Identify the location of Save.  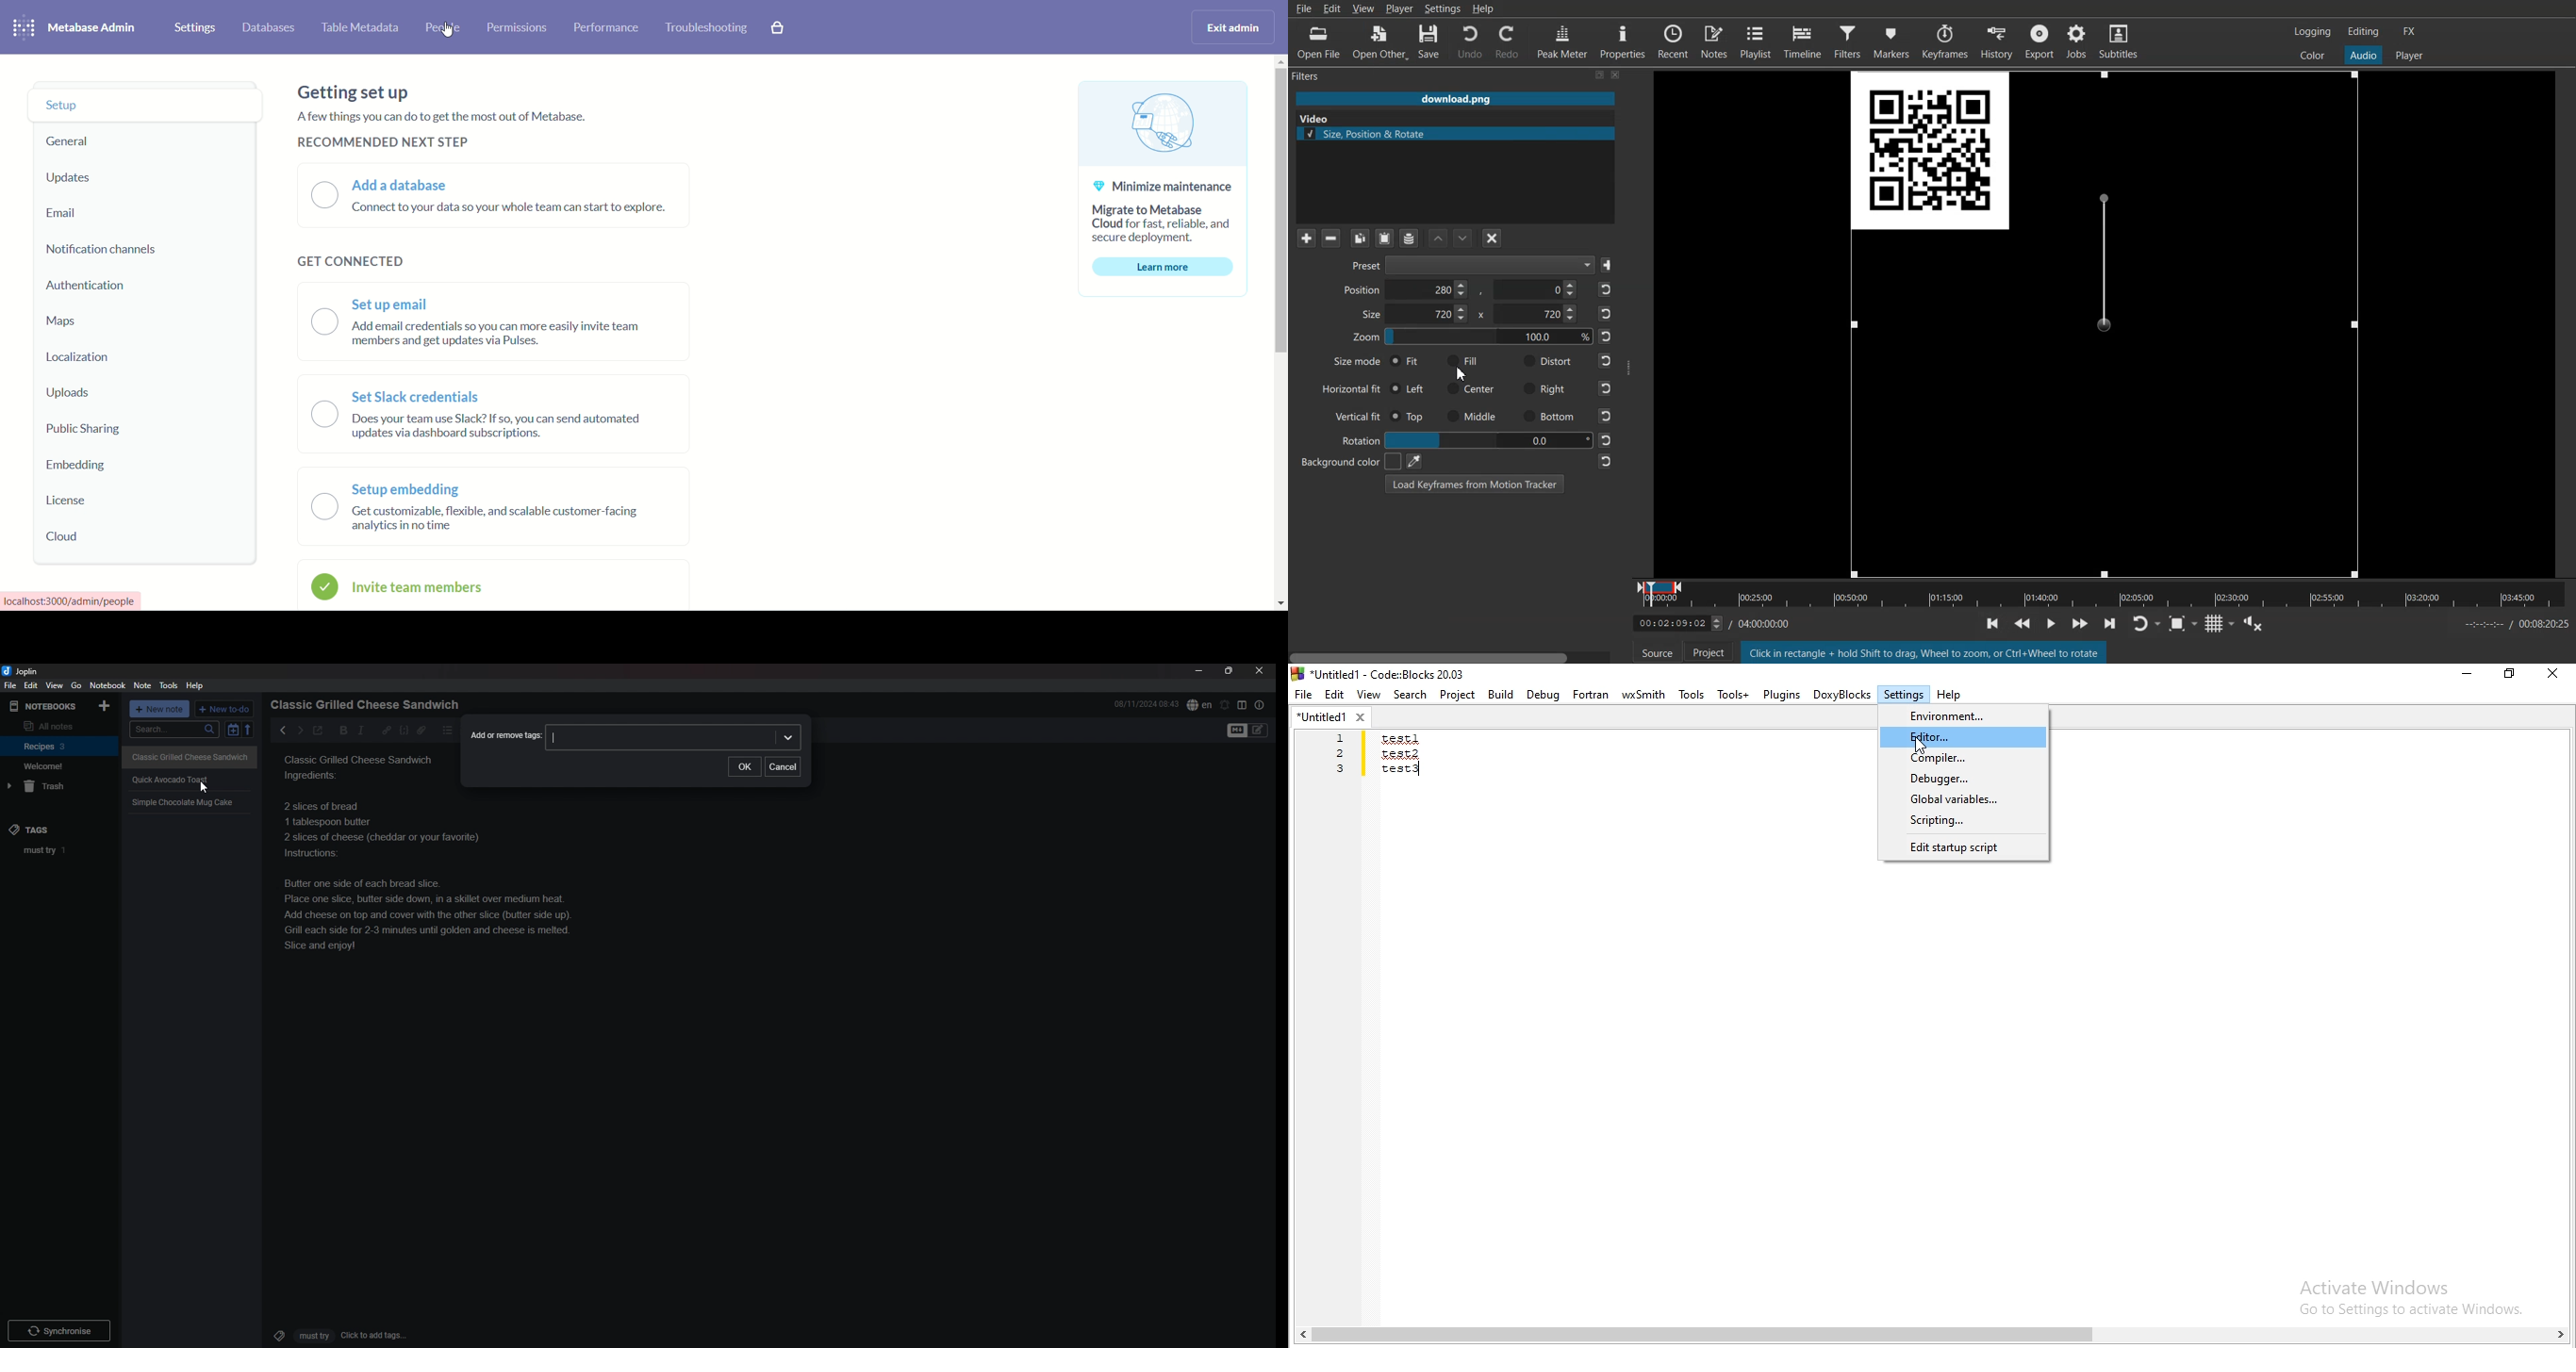
(1431, 42).